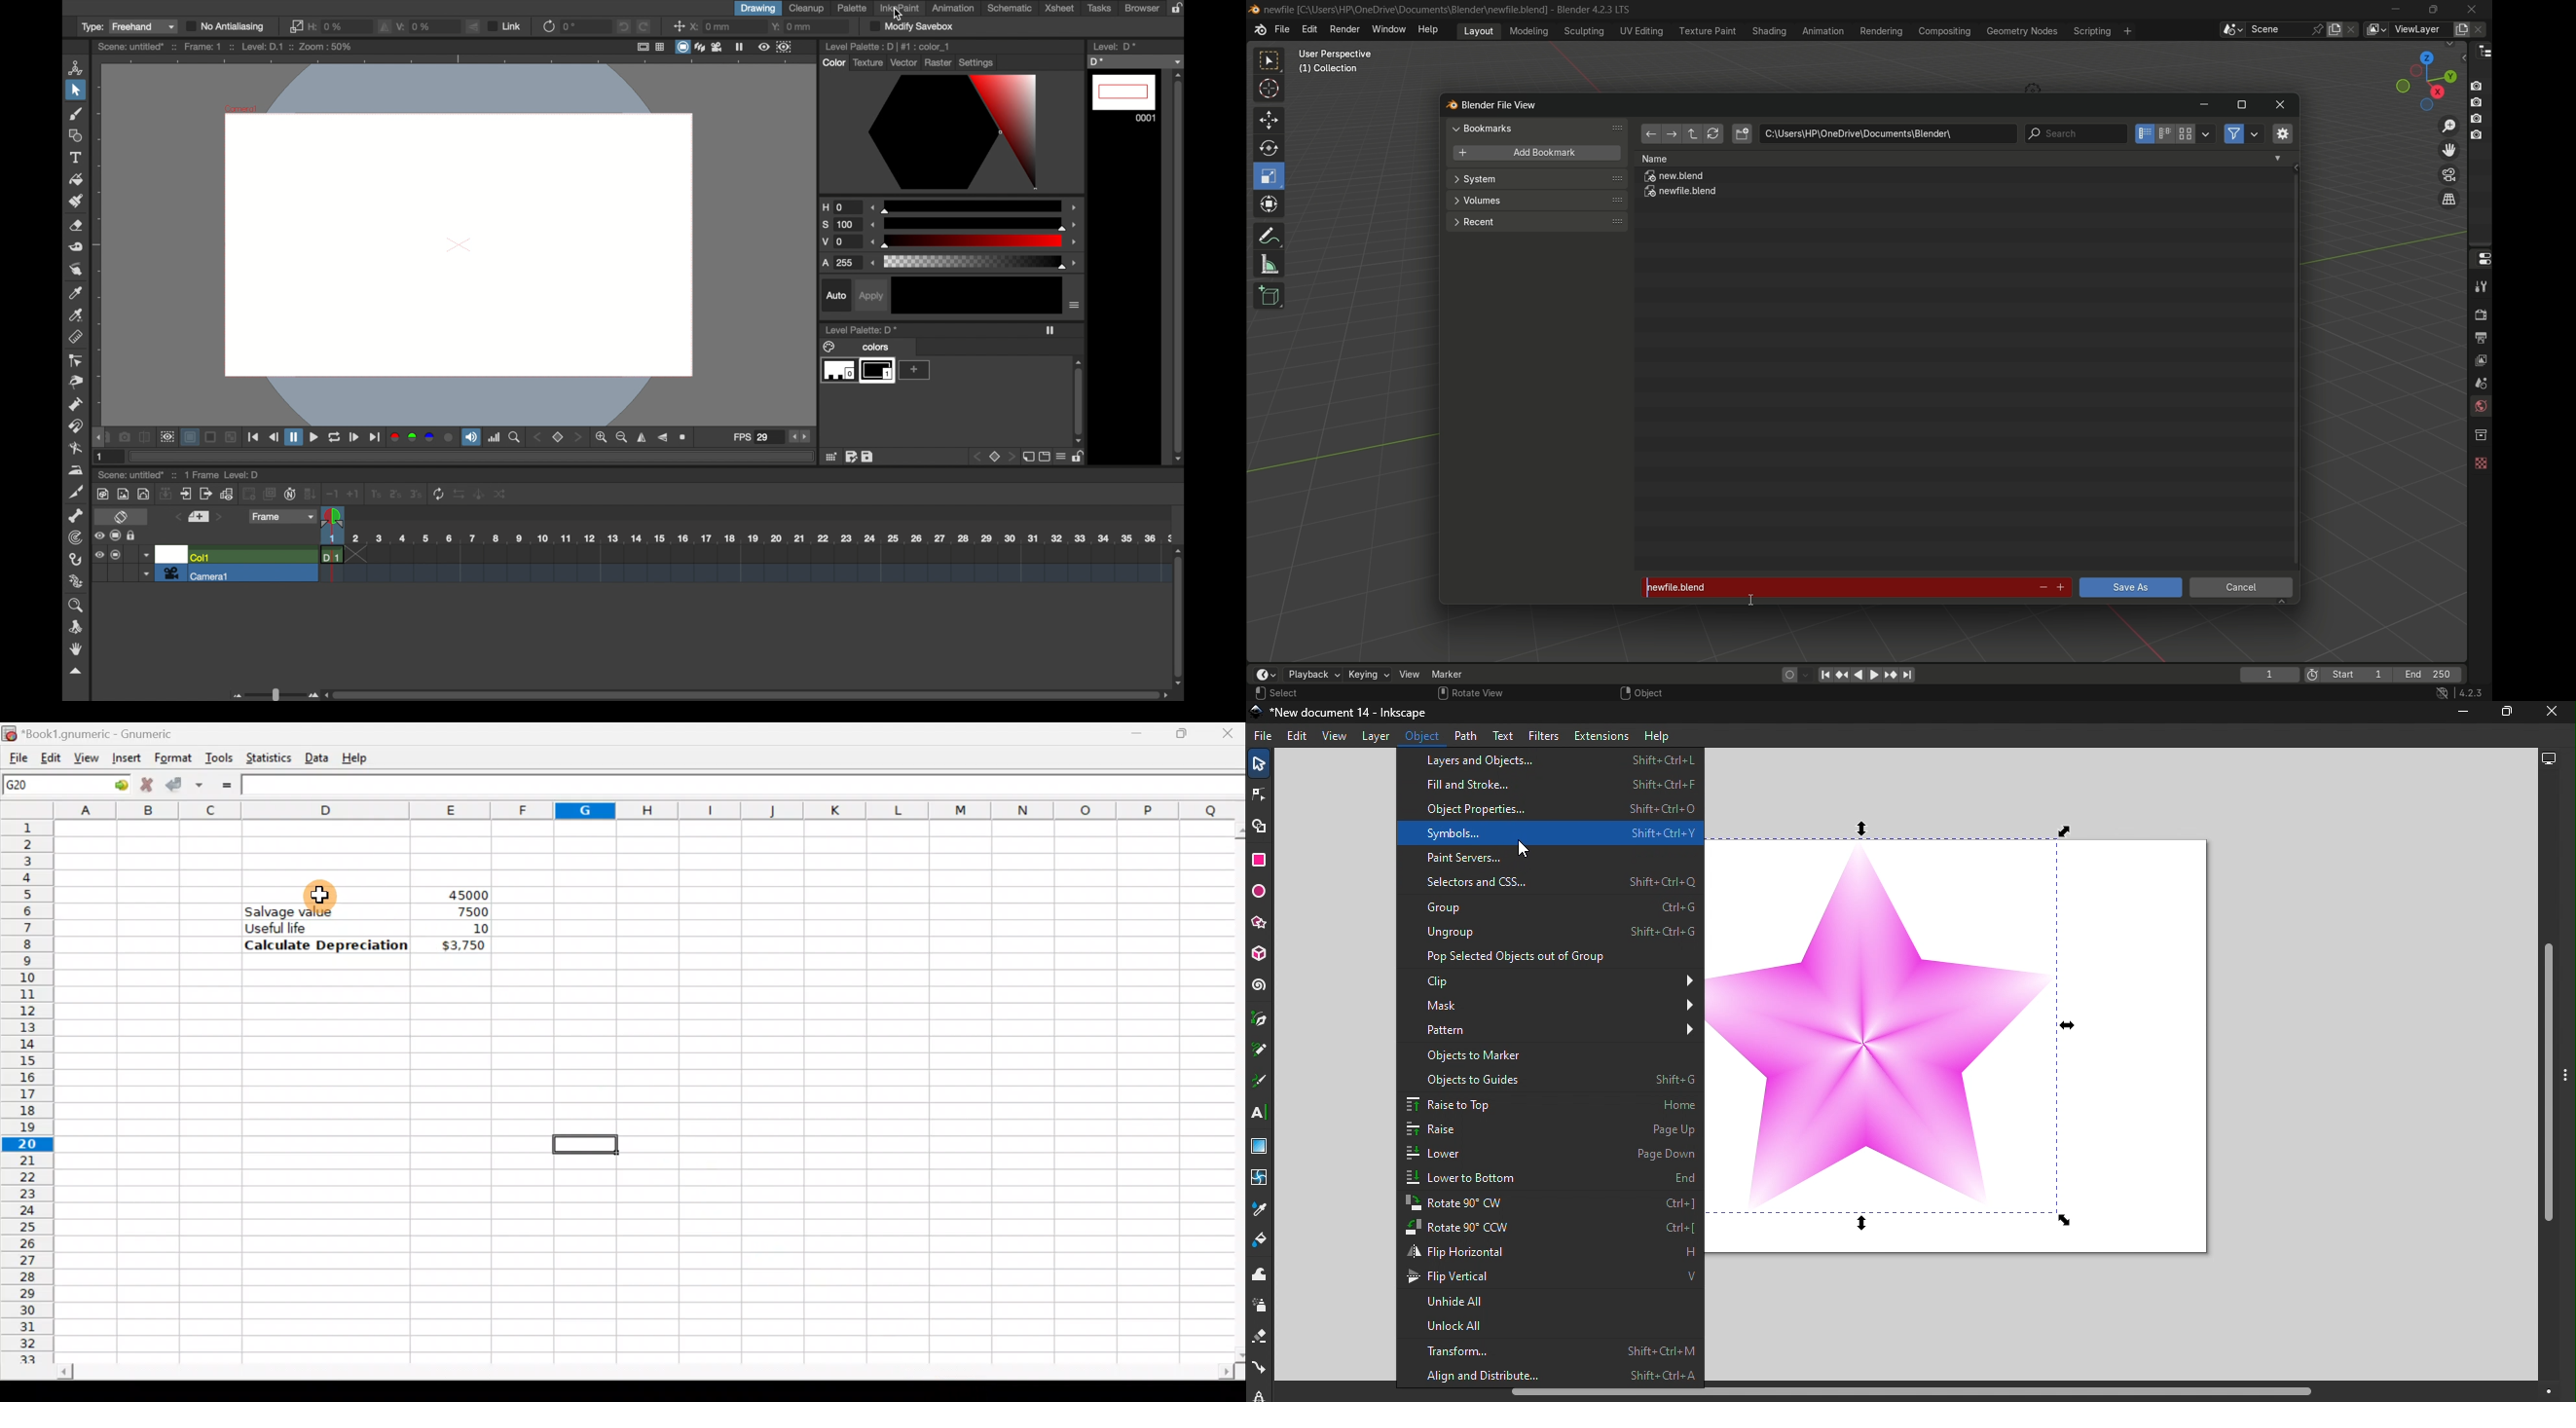 The height and width of the screenshot is (1428, 2576). What do you see at coordinates (227, 785) in the screenshot?
I see `Enter formula` at bounding box center [227, 785].